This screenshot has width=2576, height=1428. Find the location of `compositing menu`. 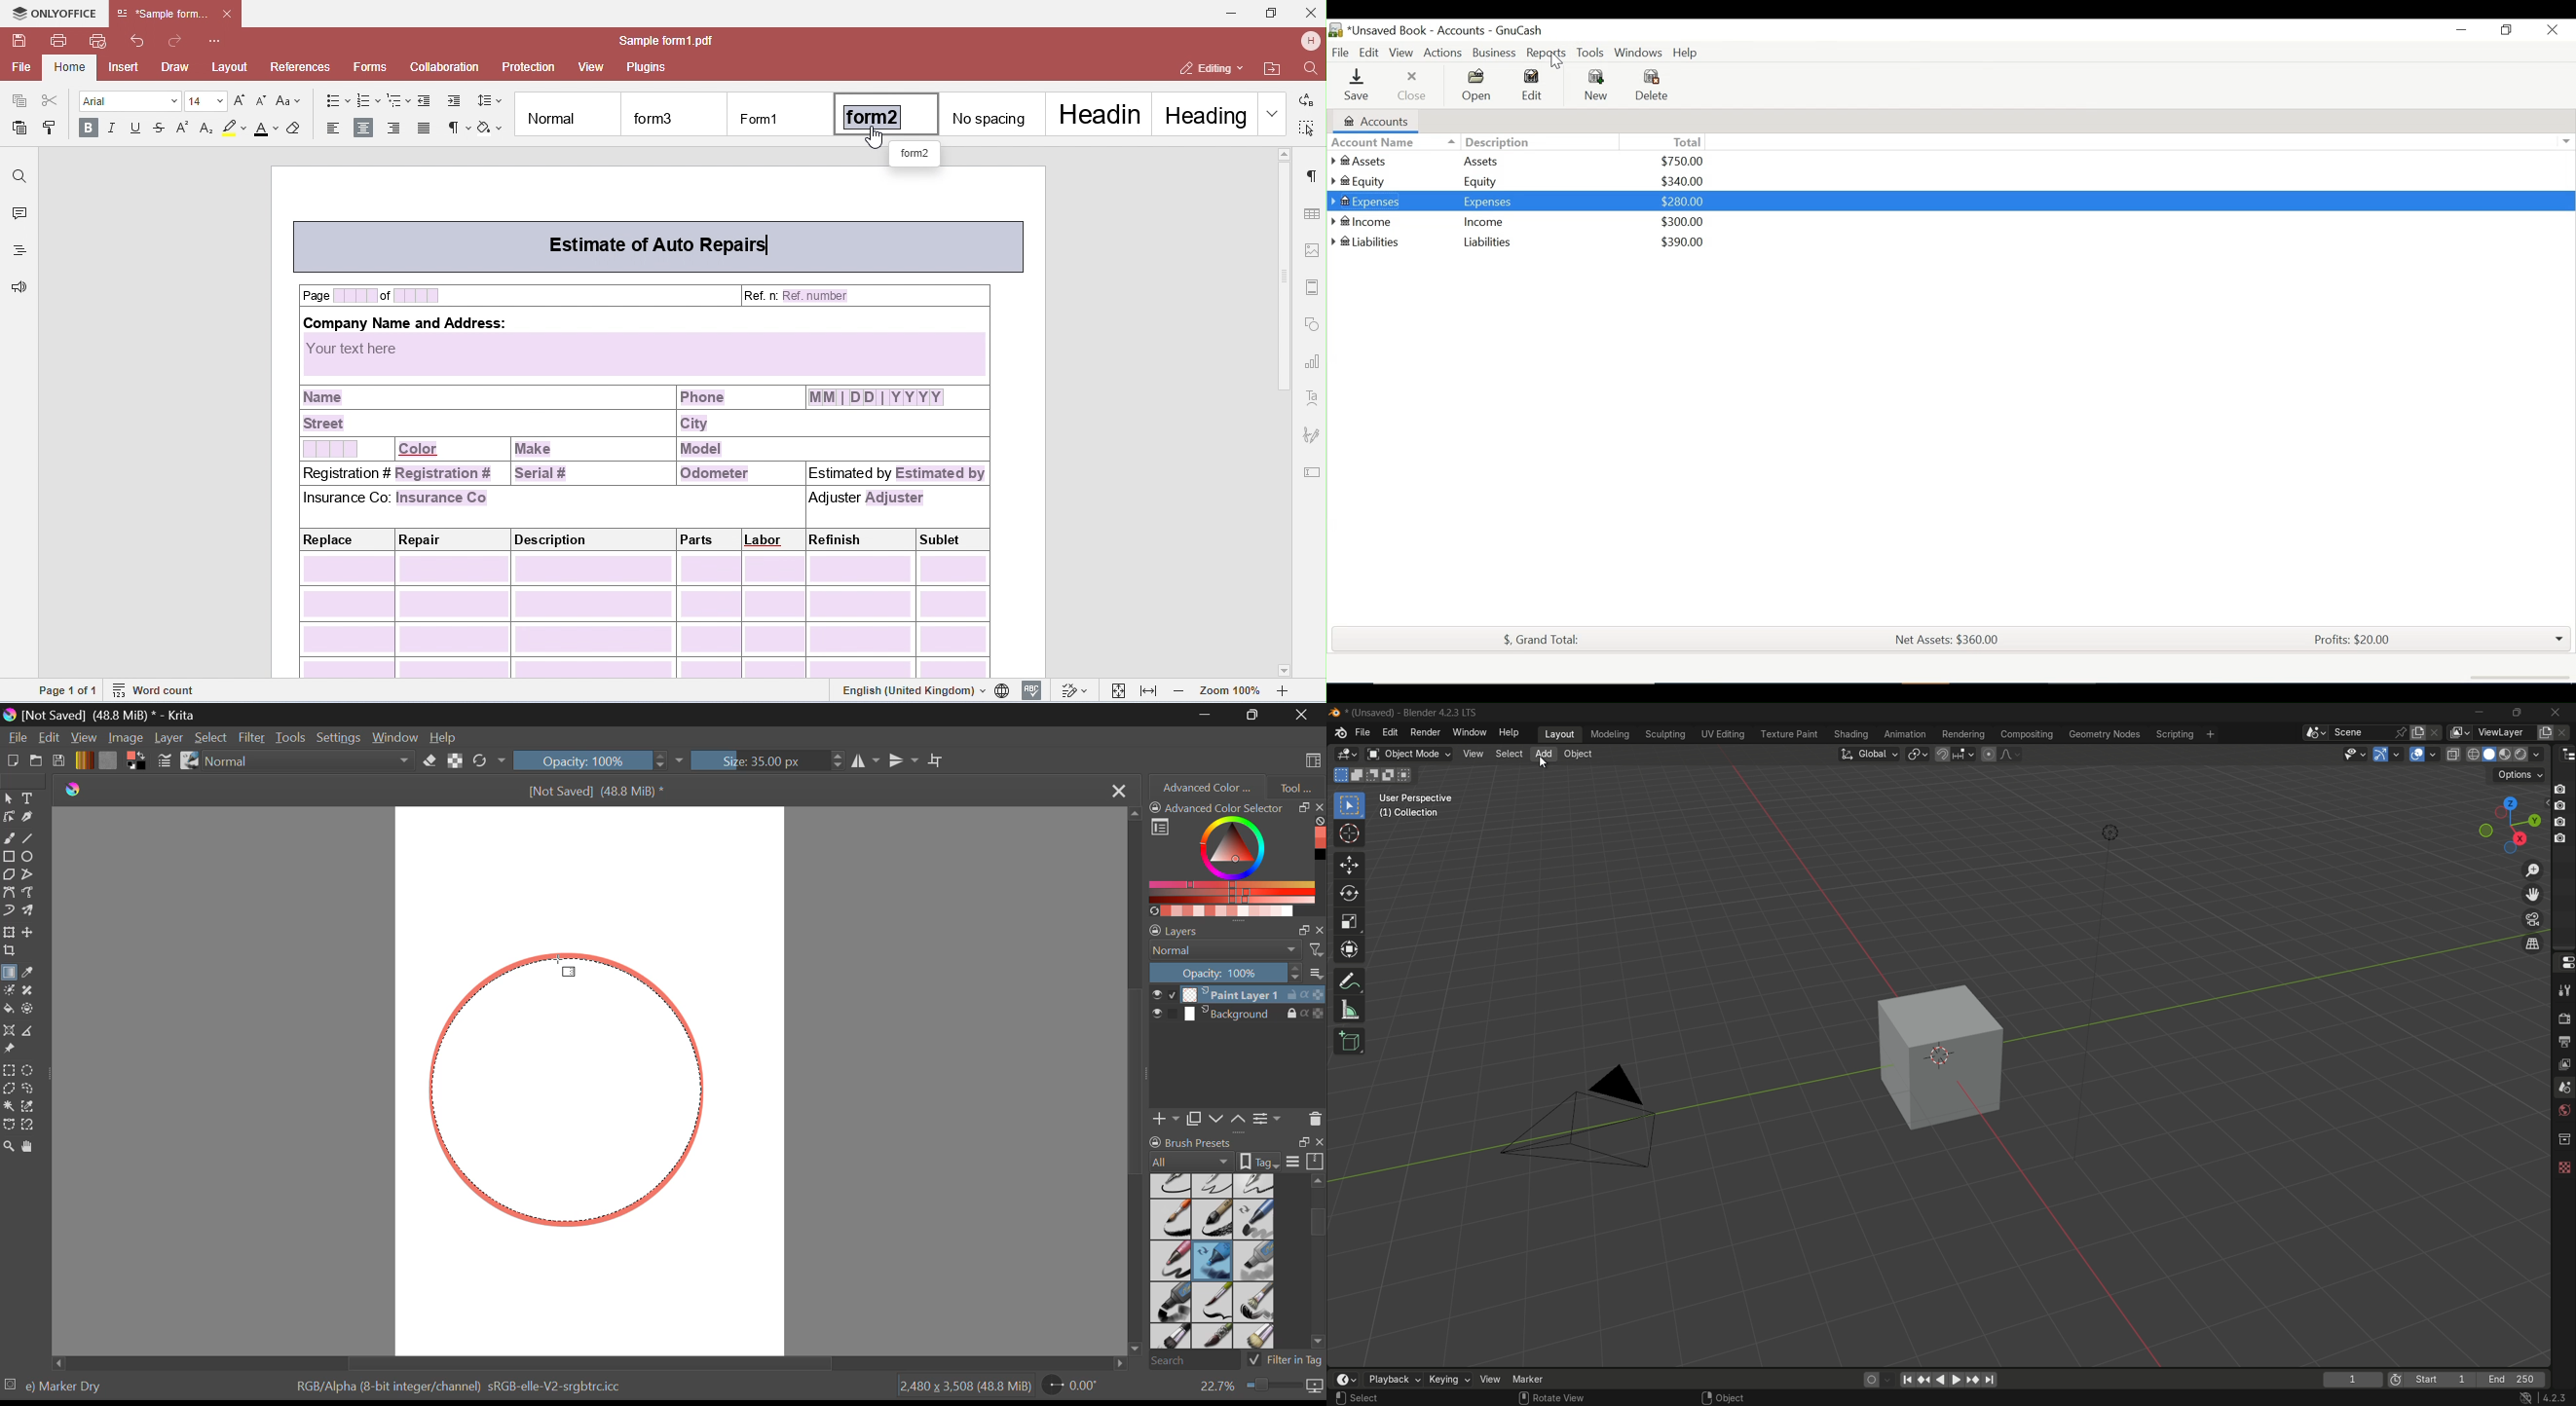

compositing menu is located at coordinates (2028, 734).